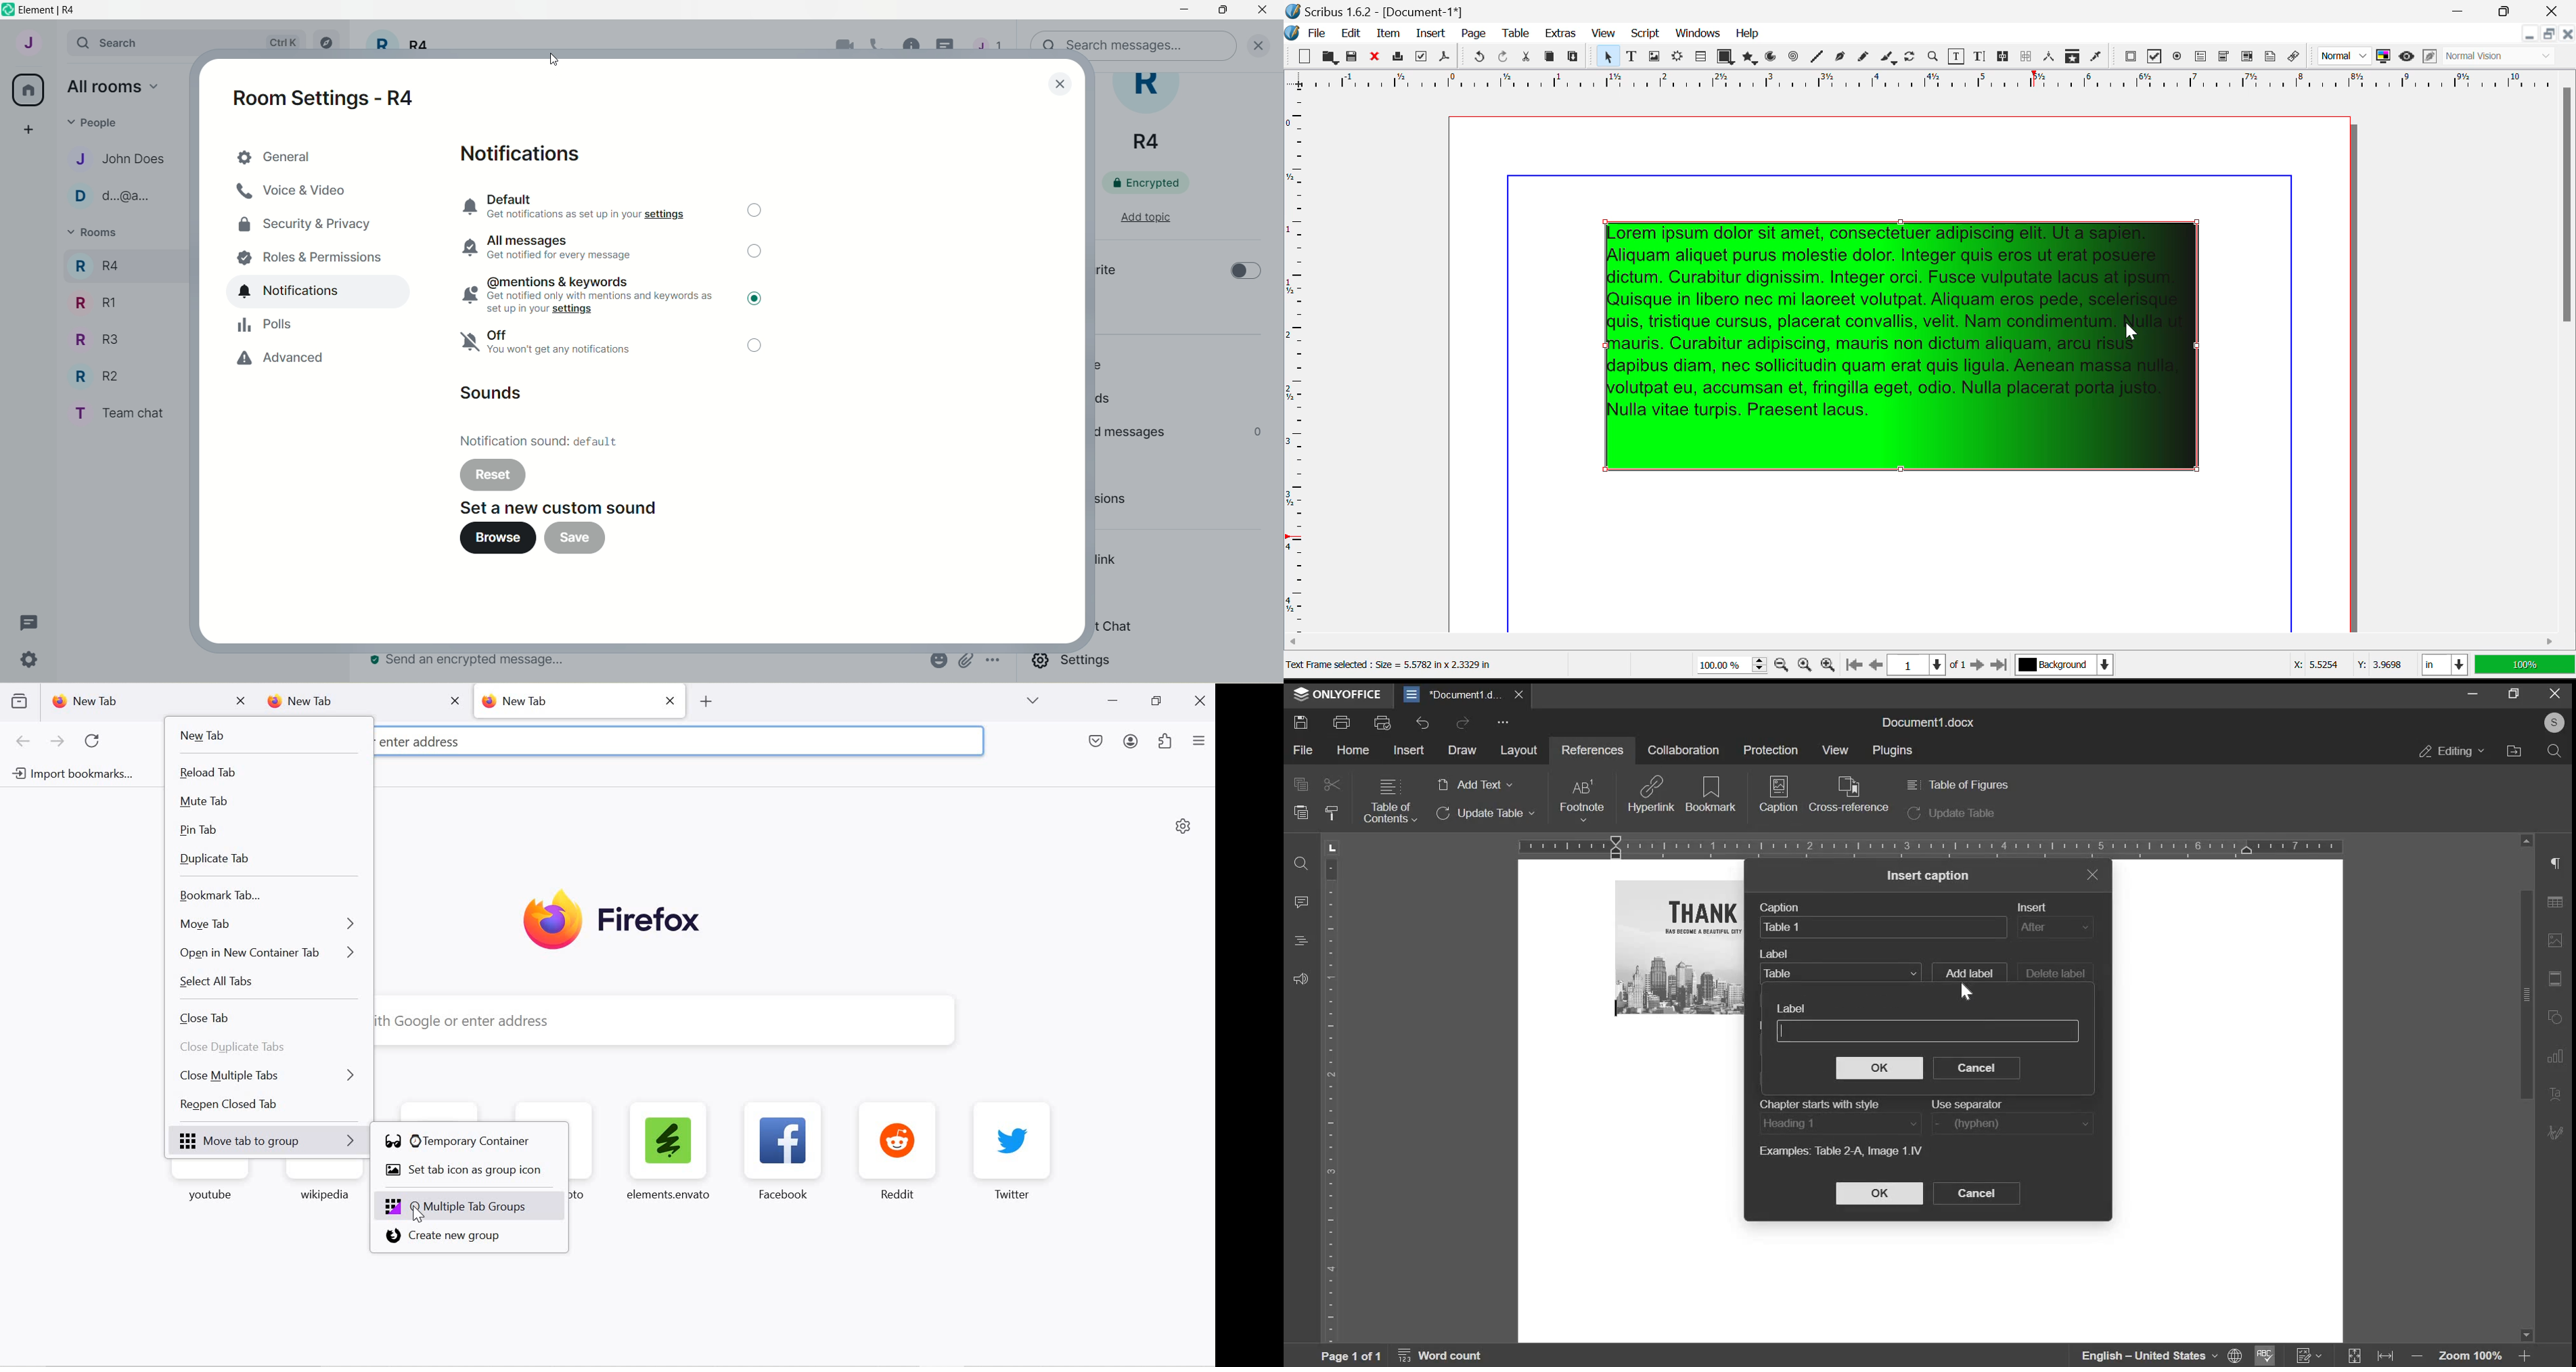  I want to click on settings, so click(31, 662).